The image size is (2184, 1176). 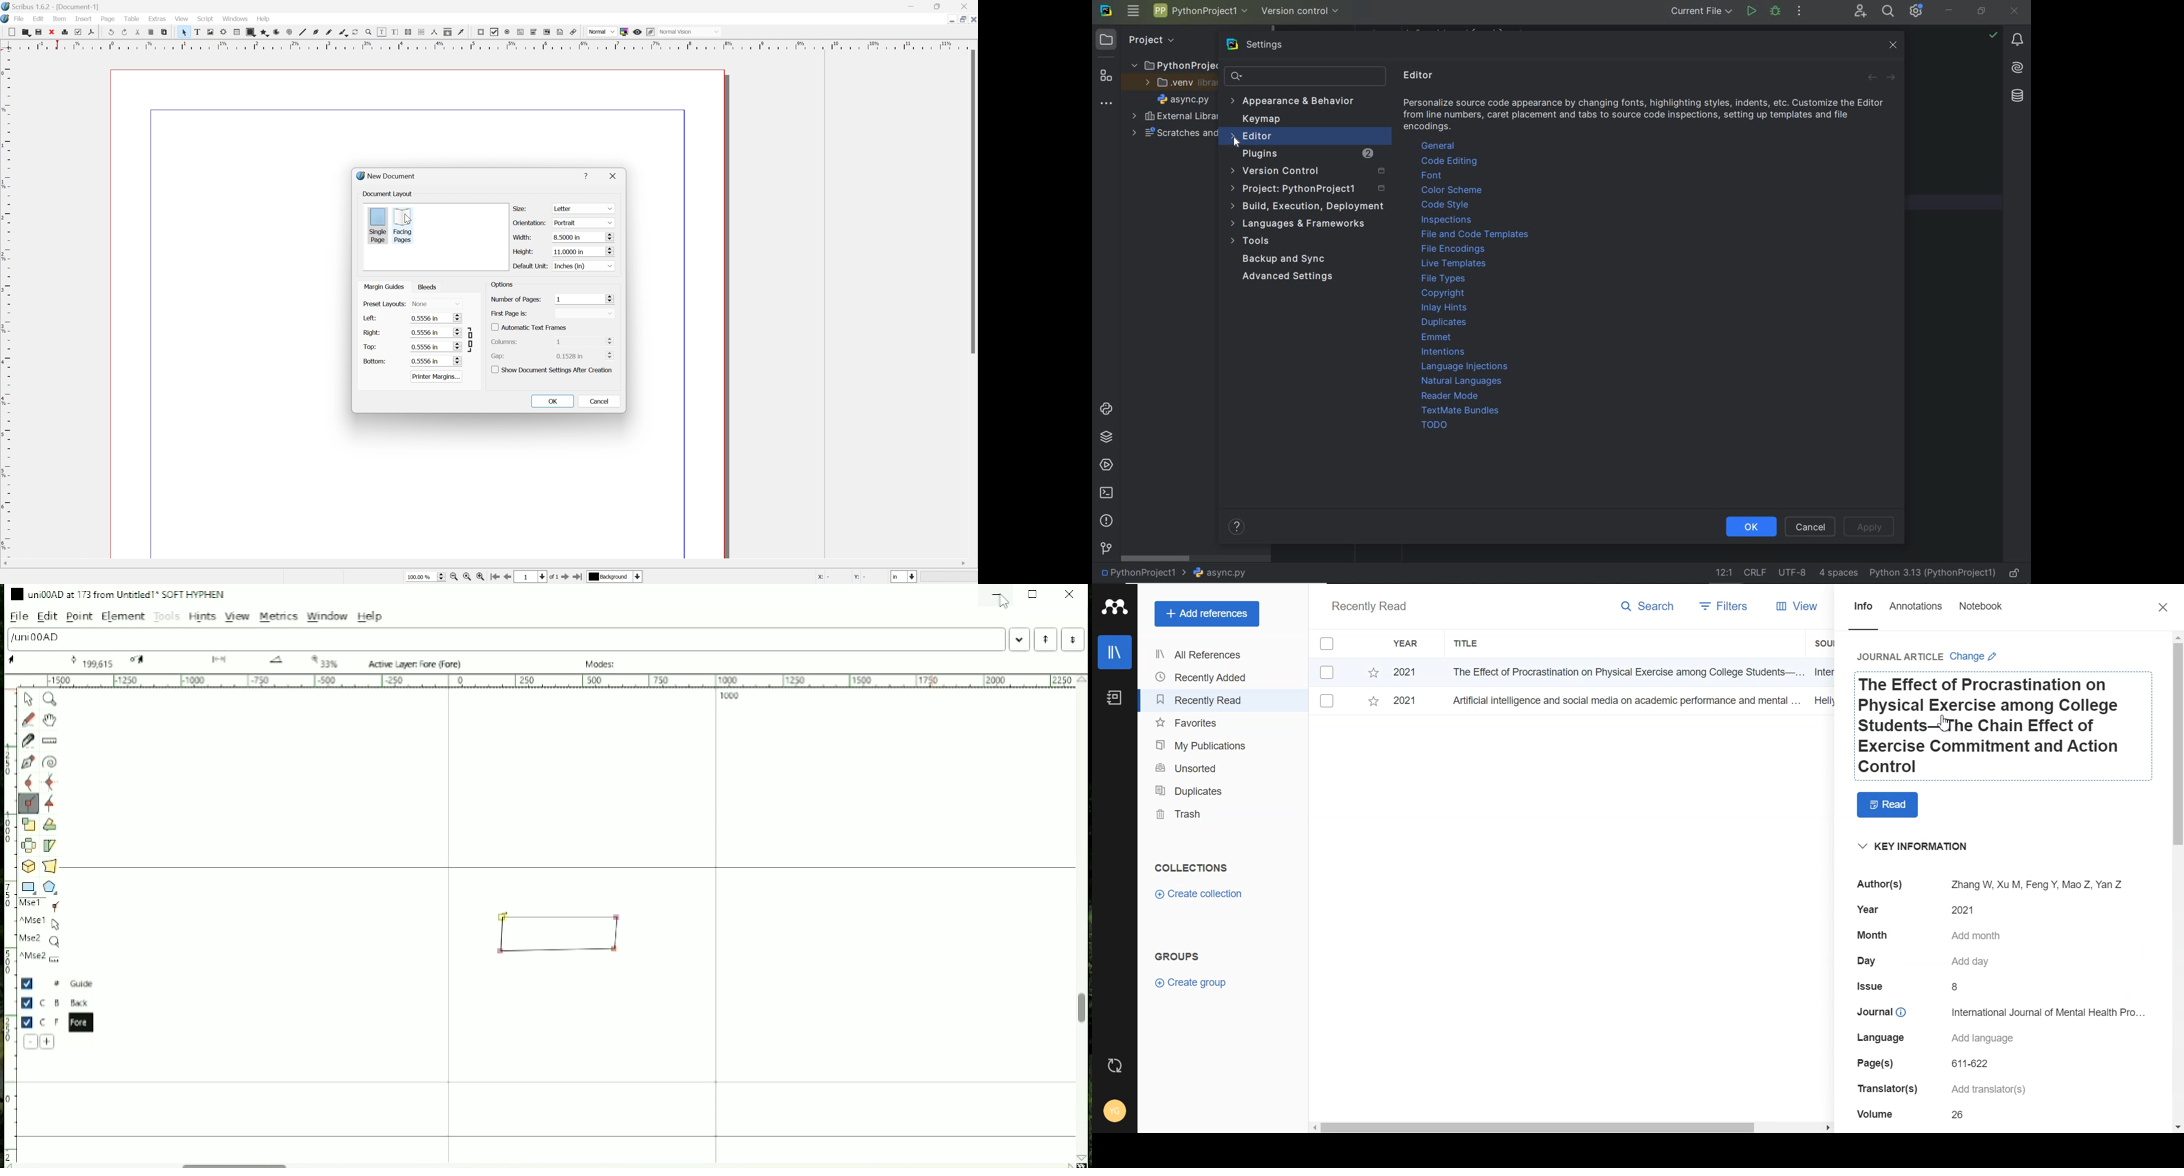 I want to click on Polygon, so click(x=262, y=32).